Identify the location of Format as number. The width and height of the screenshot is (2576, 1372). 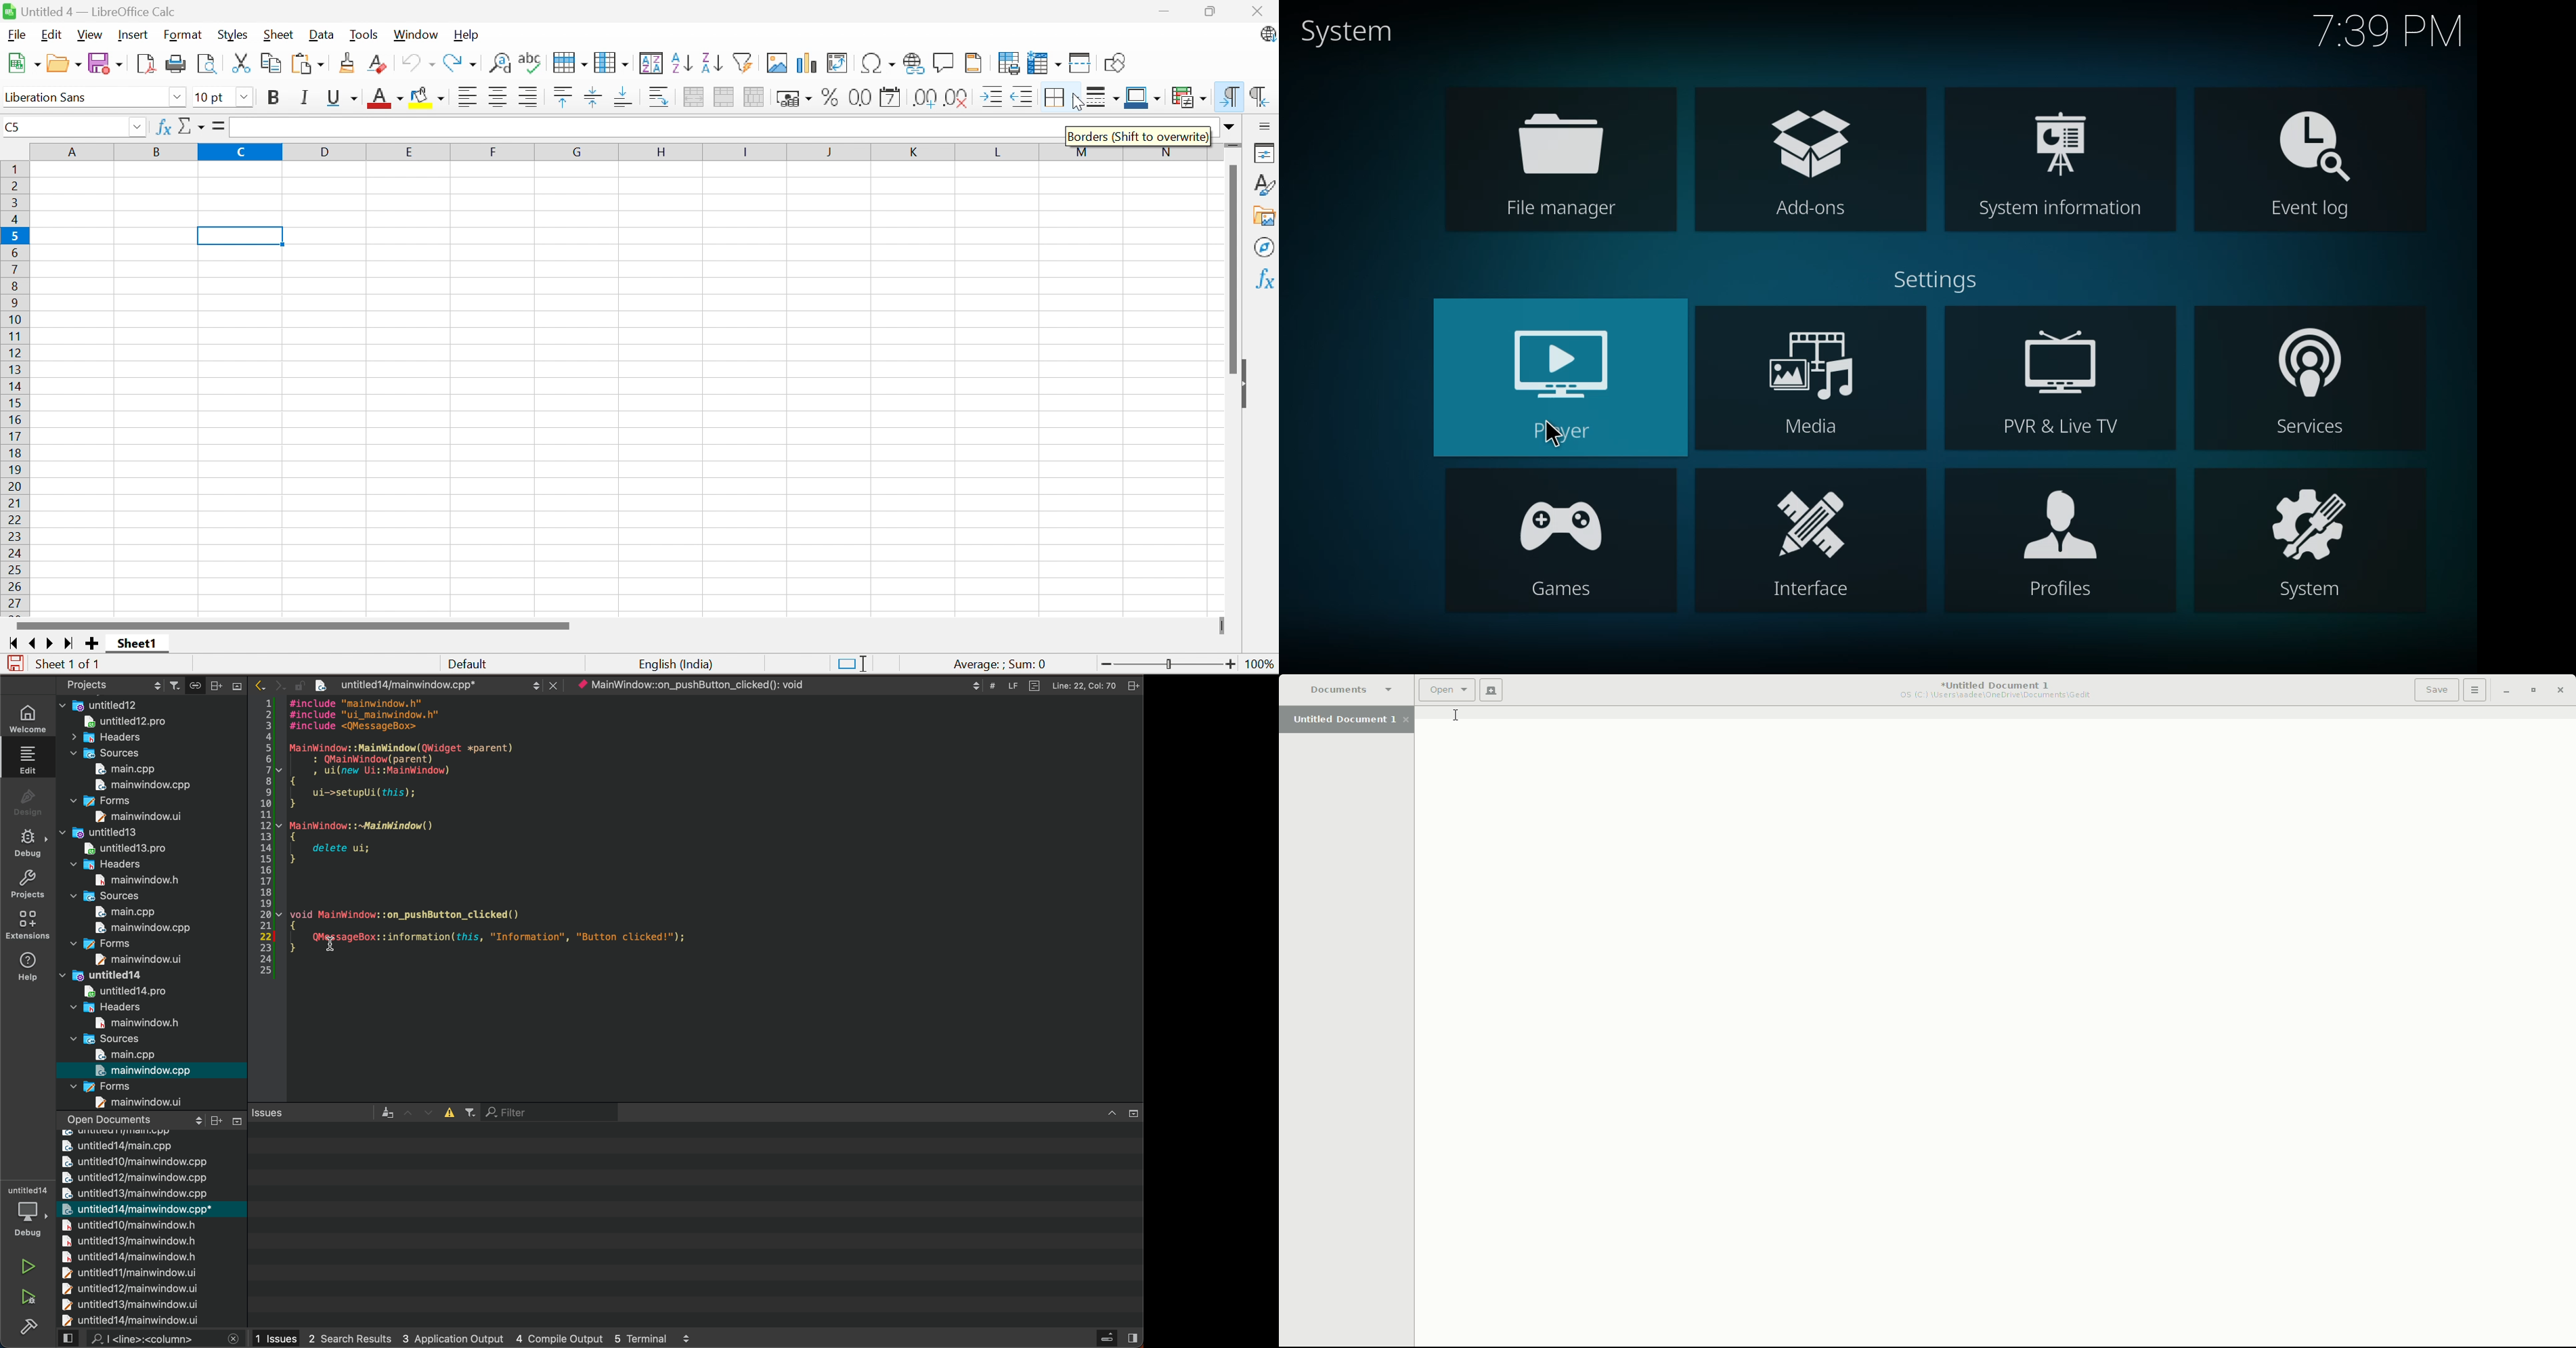
(862, 97).